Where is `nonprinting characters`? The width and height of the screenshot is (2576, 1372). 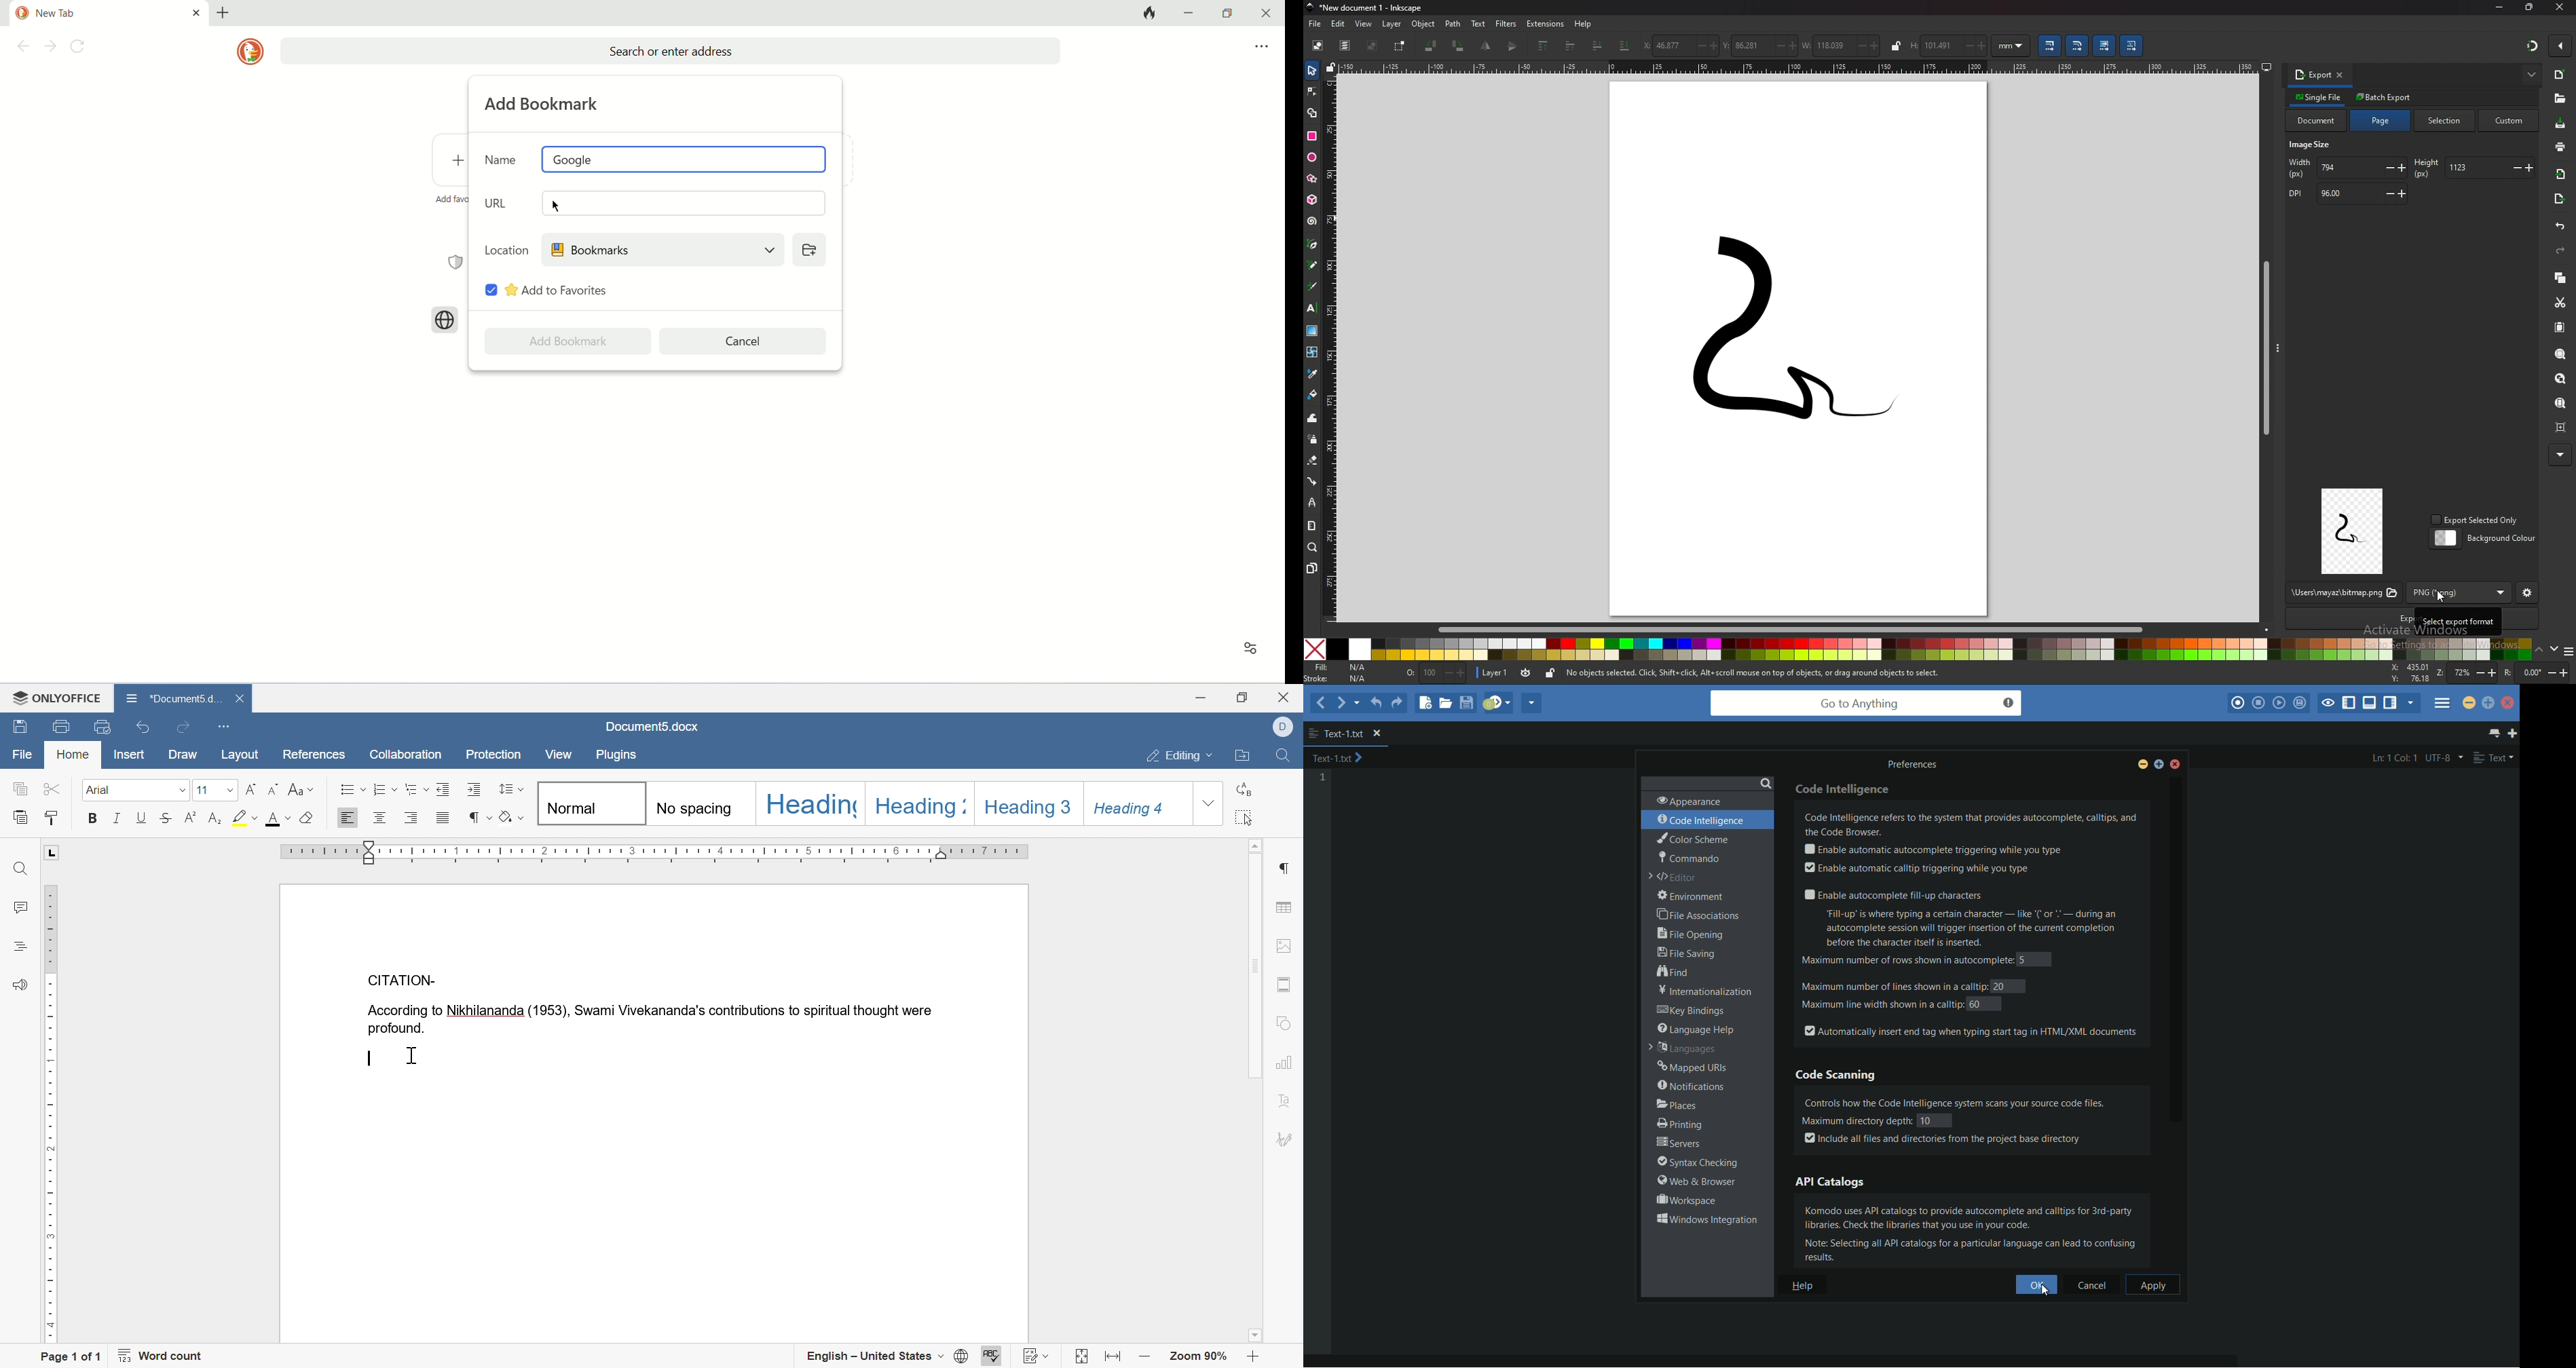
nonprinting characters is located at coordinates (480, 818).